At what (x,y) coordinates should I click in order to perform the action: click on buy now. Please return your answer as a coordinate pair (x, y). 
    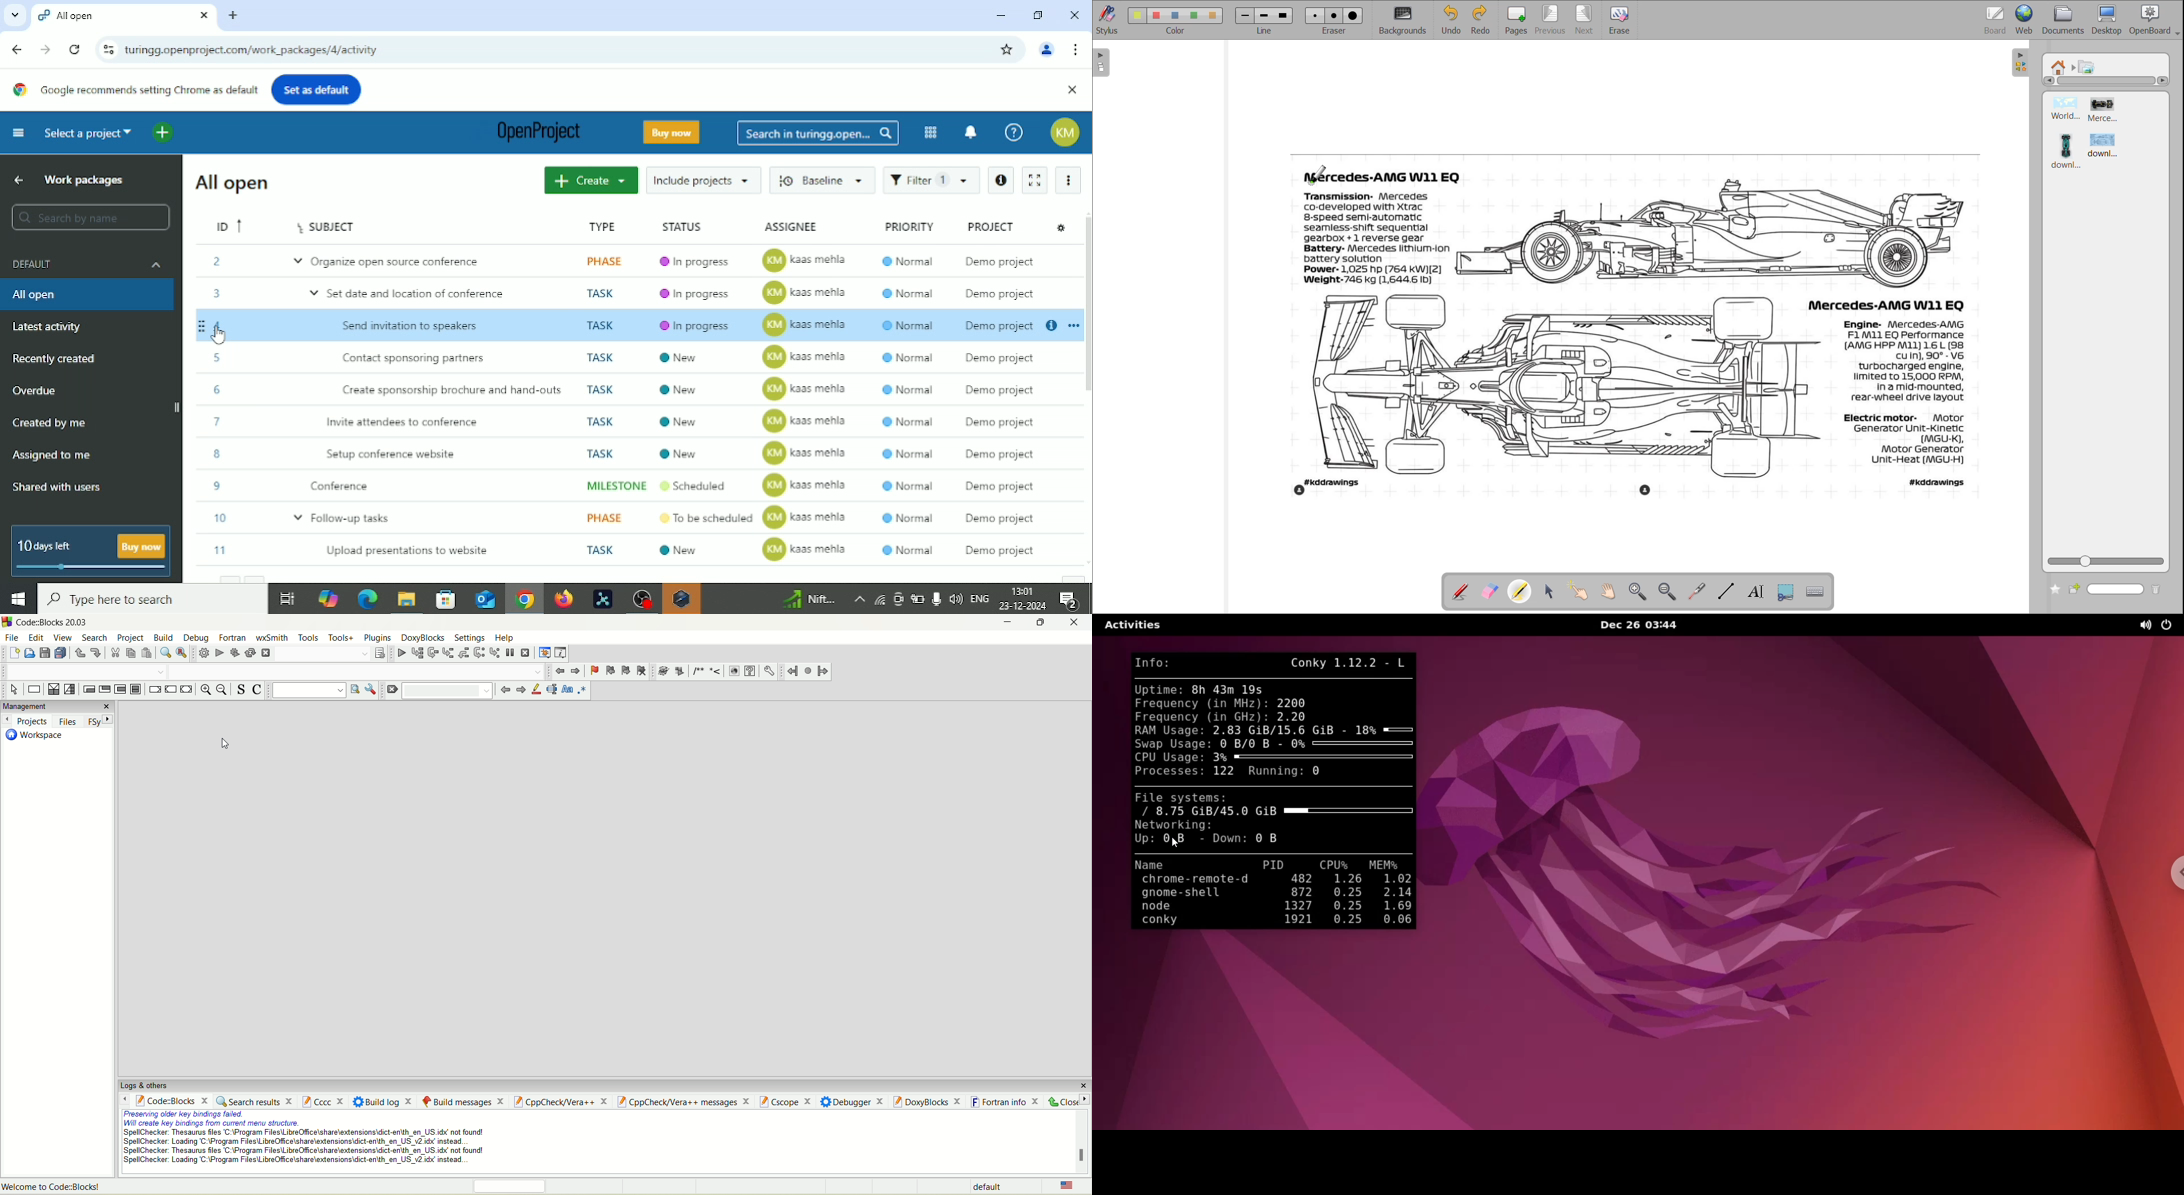
    Looking at the image, I should click on (142, 546).